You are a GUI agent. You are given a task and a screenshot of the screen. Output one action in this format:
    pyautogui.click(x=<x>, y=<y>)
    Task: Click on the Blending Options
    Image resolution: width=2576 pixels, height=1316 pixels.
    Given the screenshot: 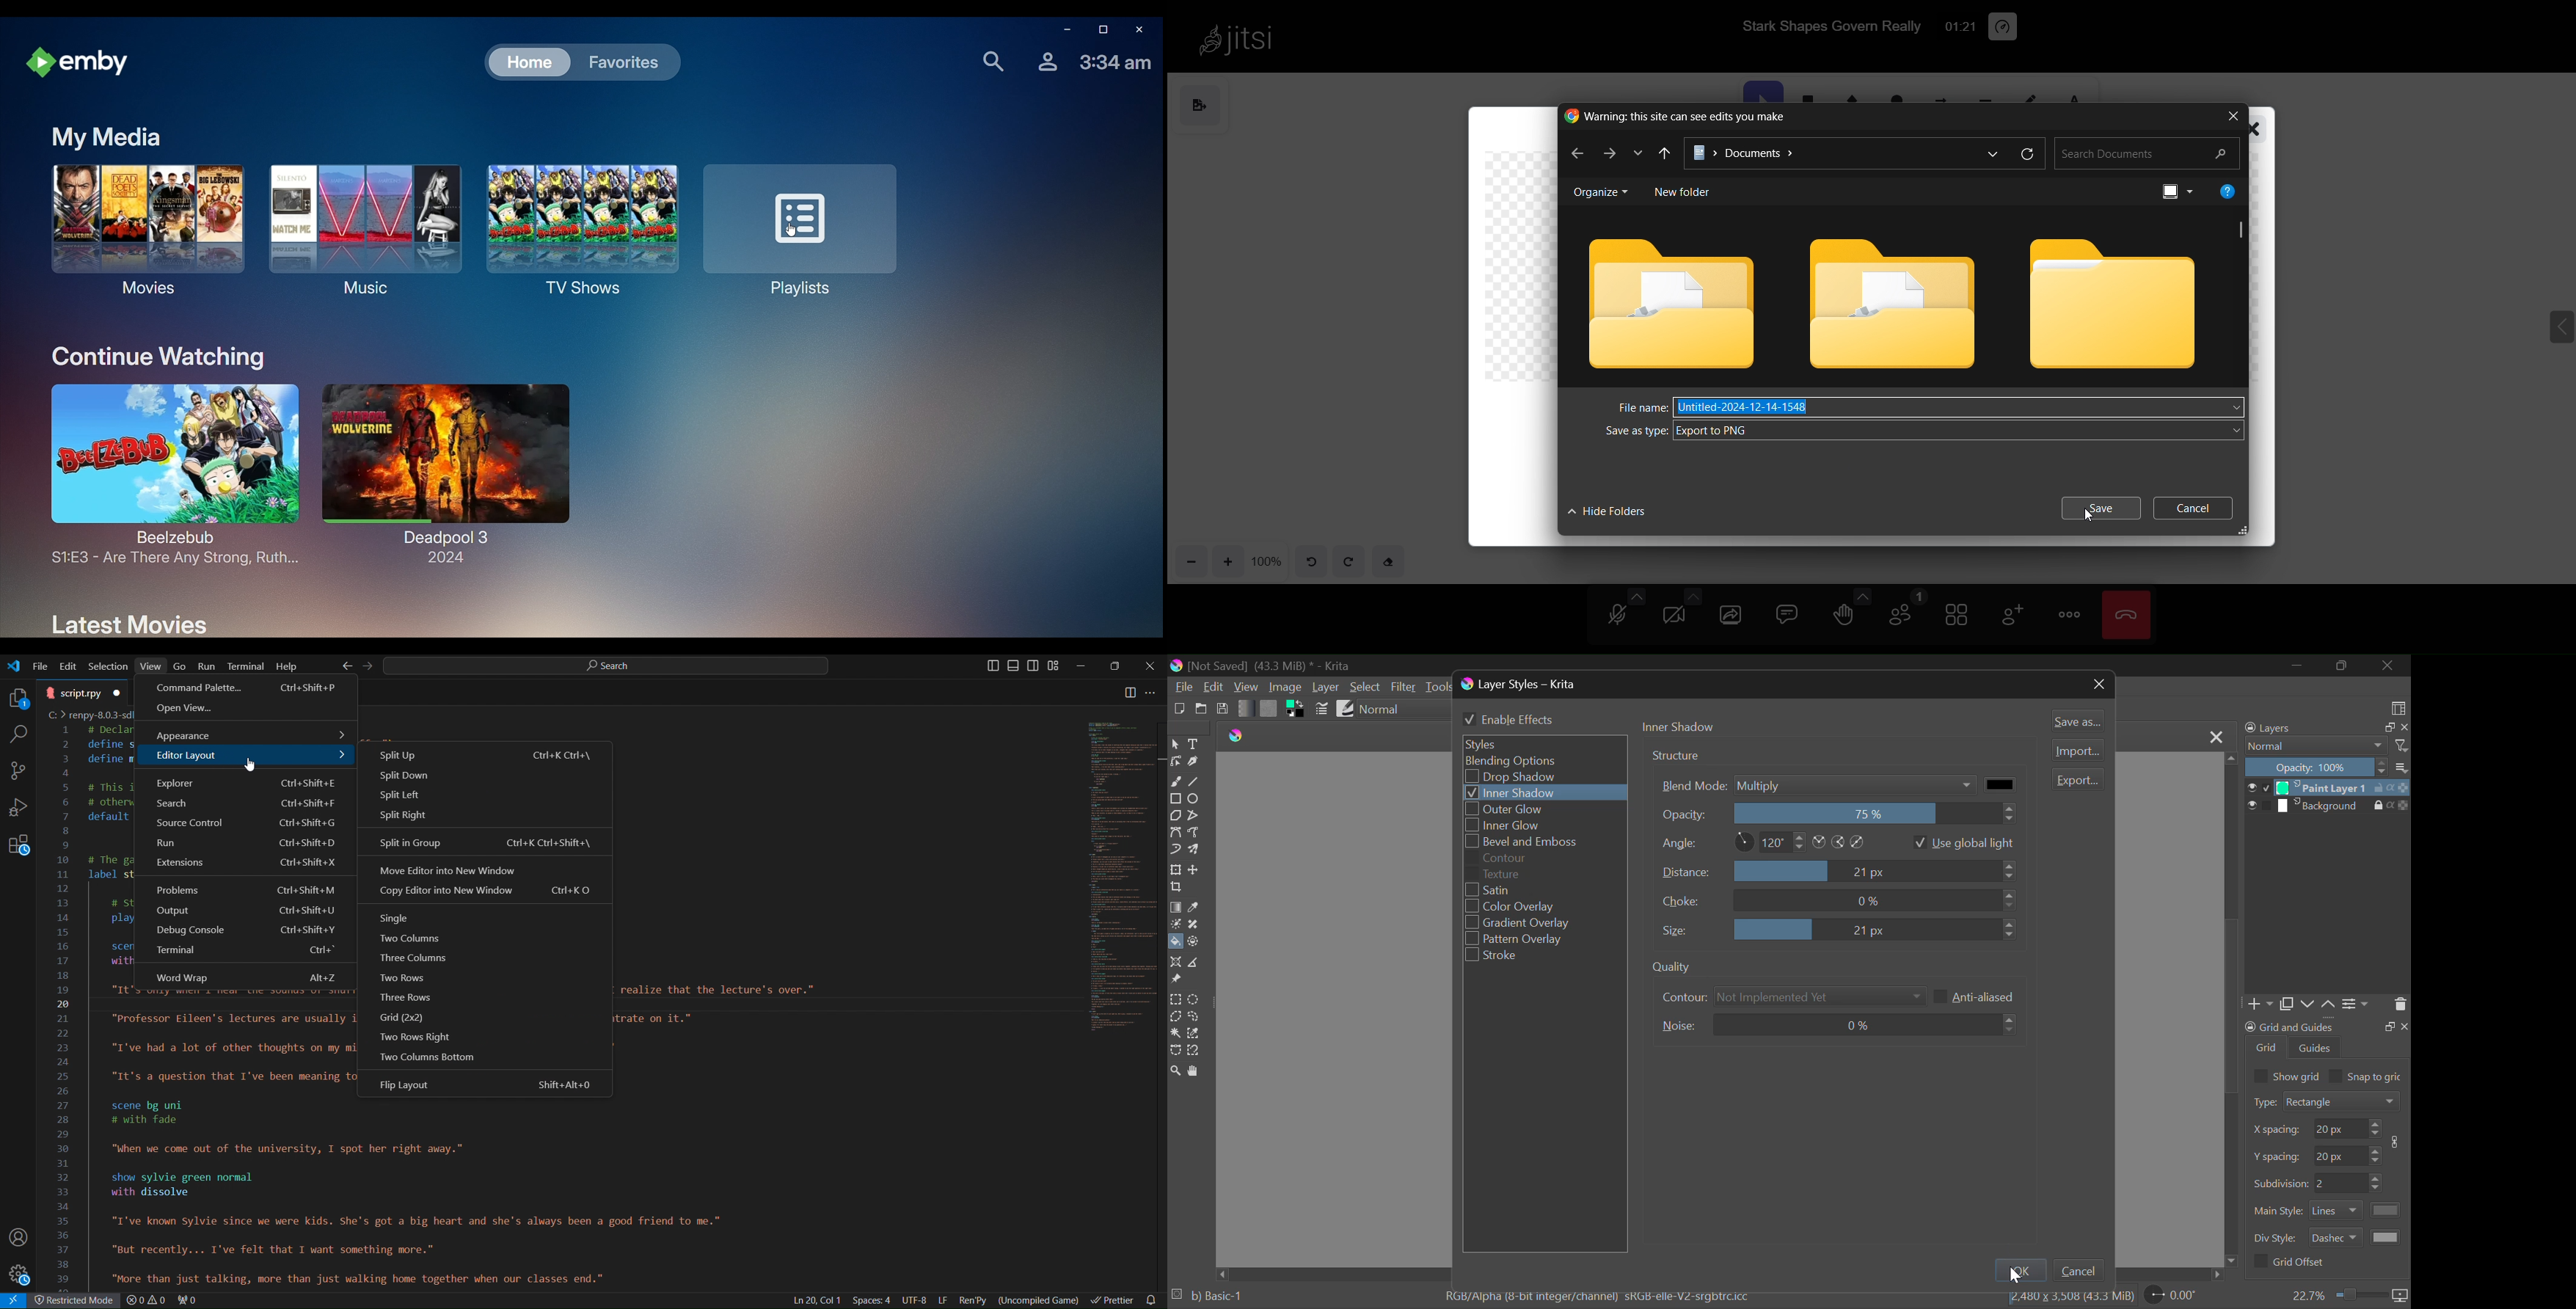 What is the action you would take?
    pyautogui.click(x=1542, y=759)
    